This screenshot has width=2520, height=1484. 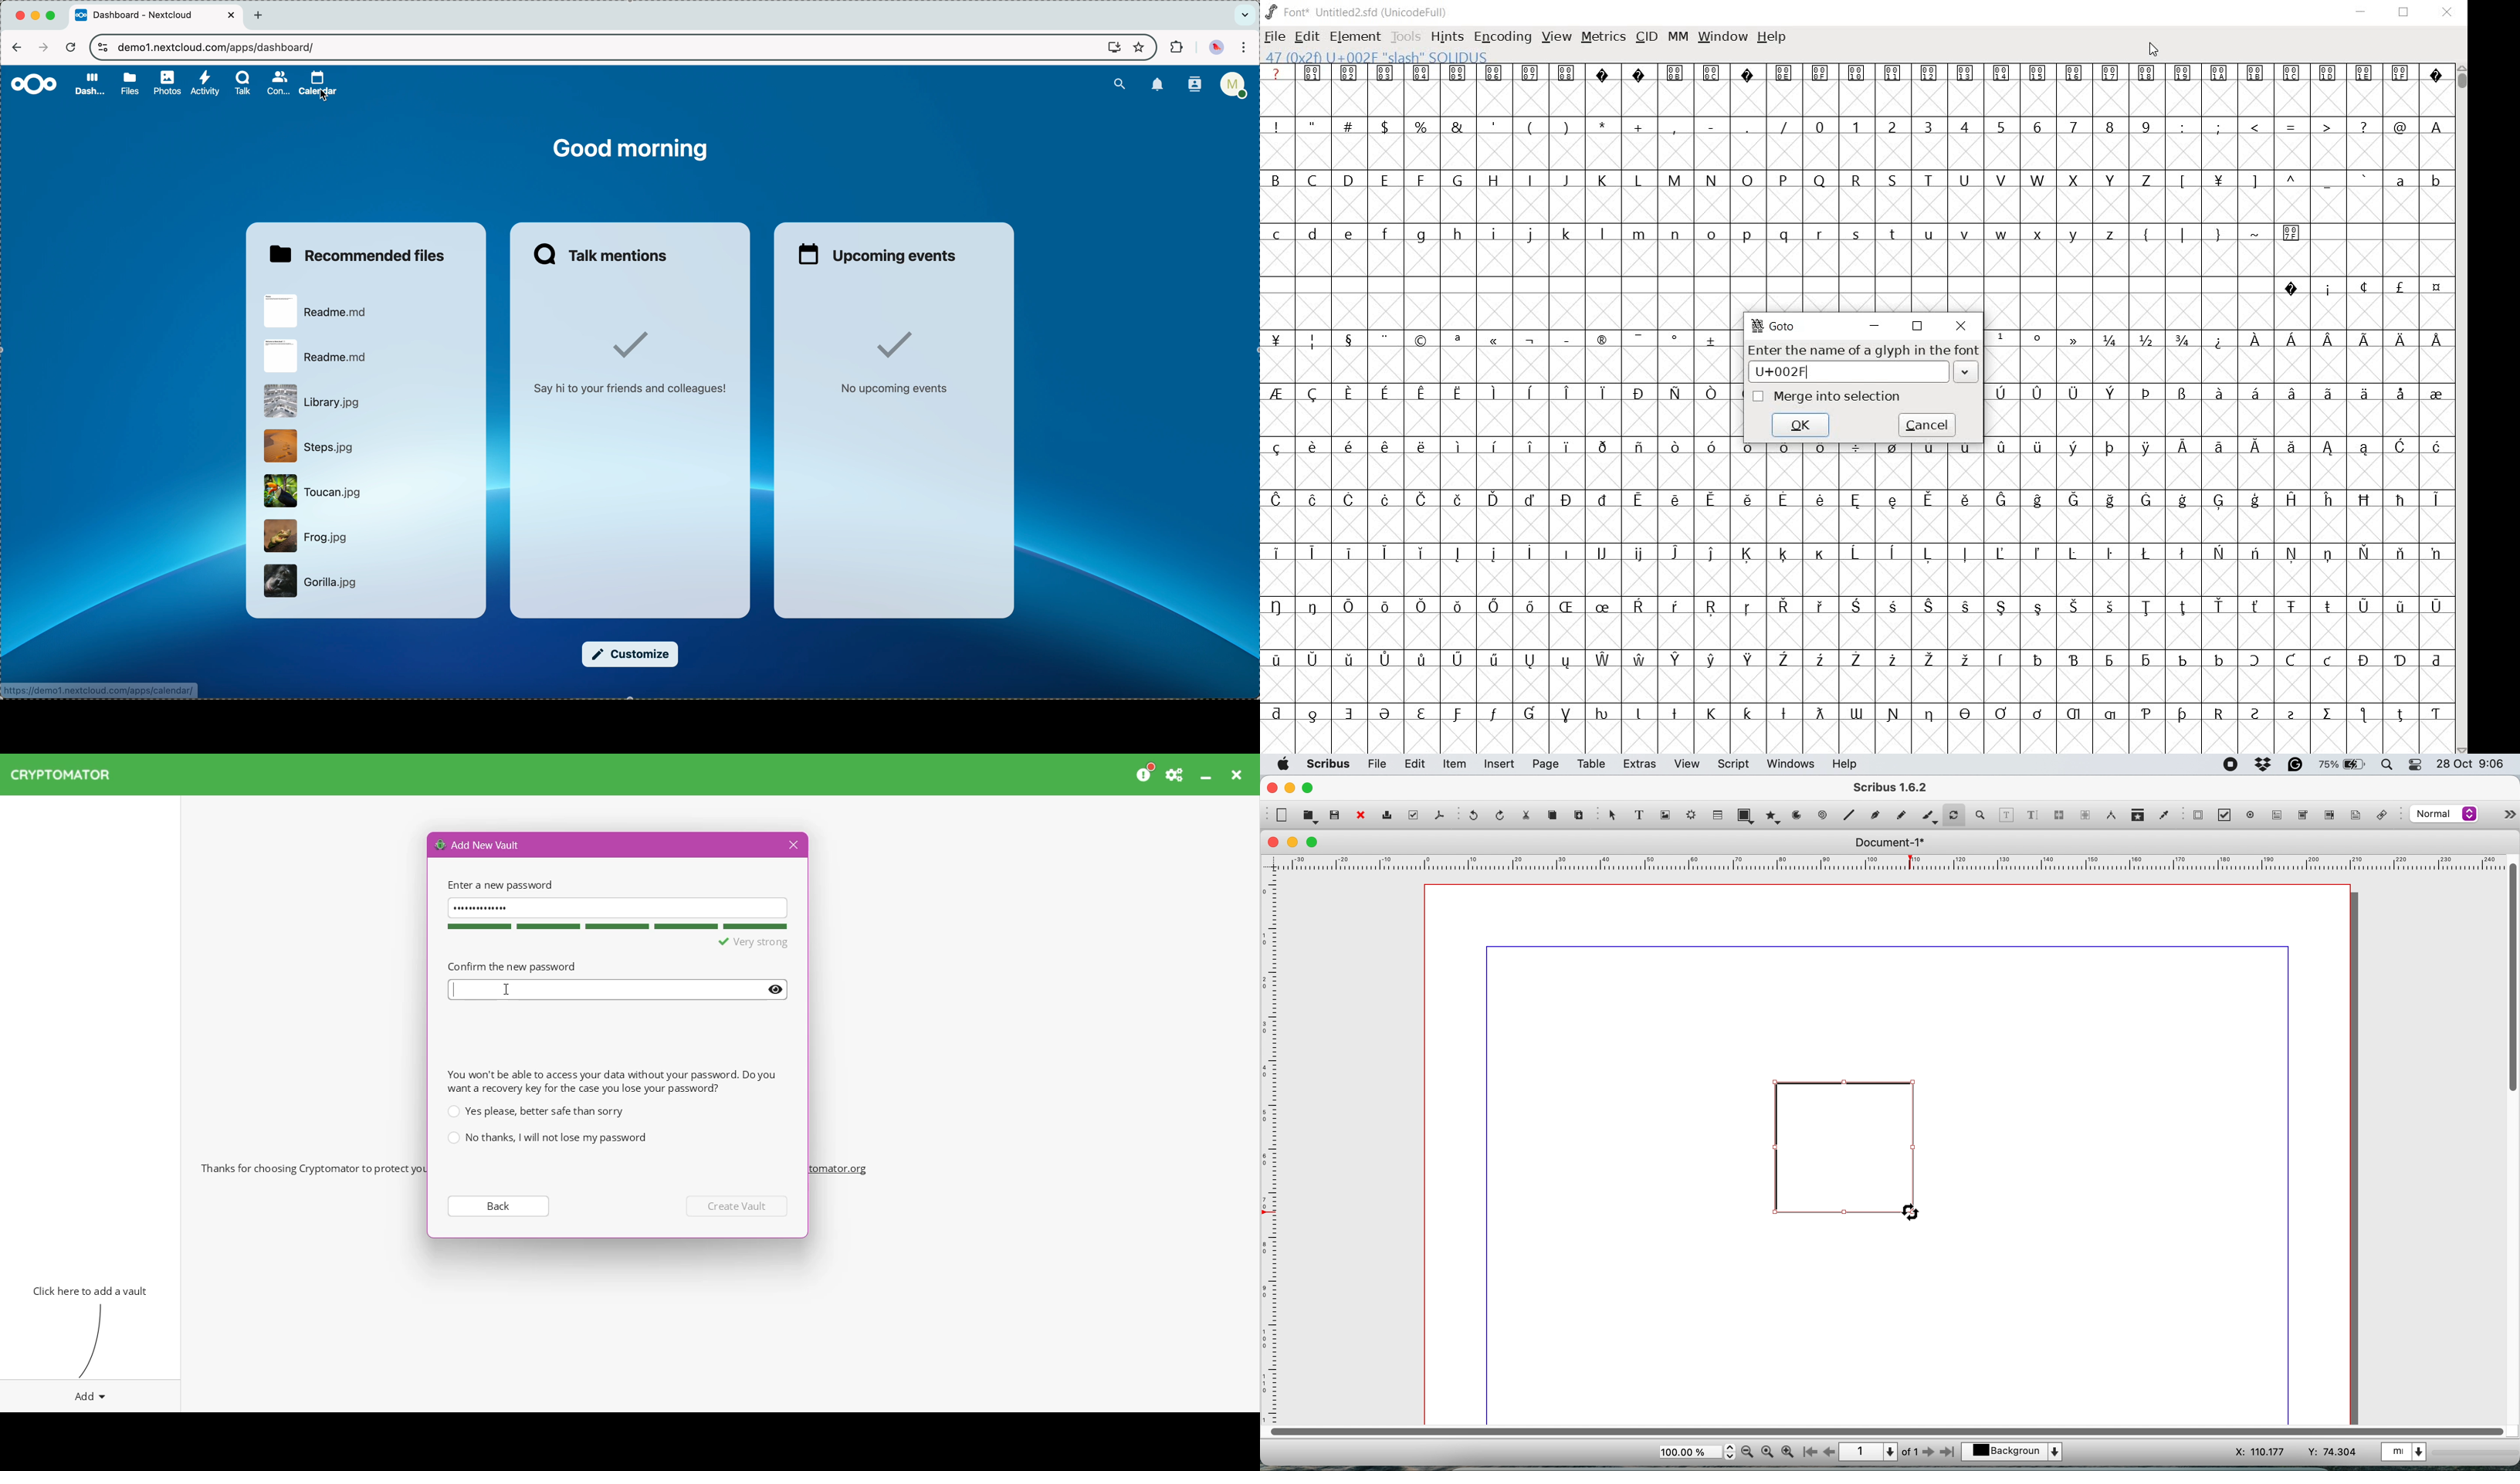 I want to click on minimize, so click(x=37, y=17).